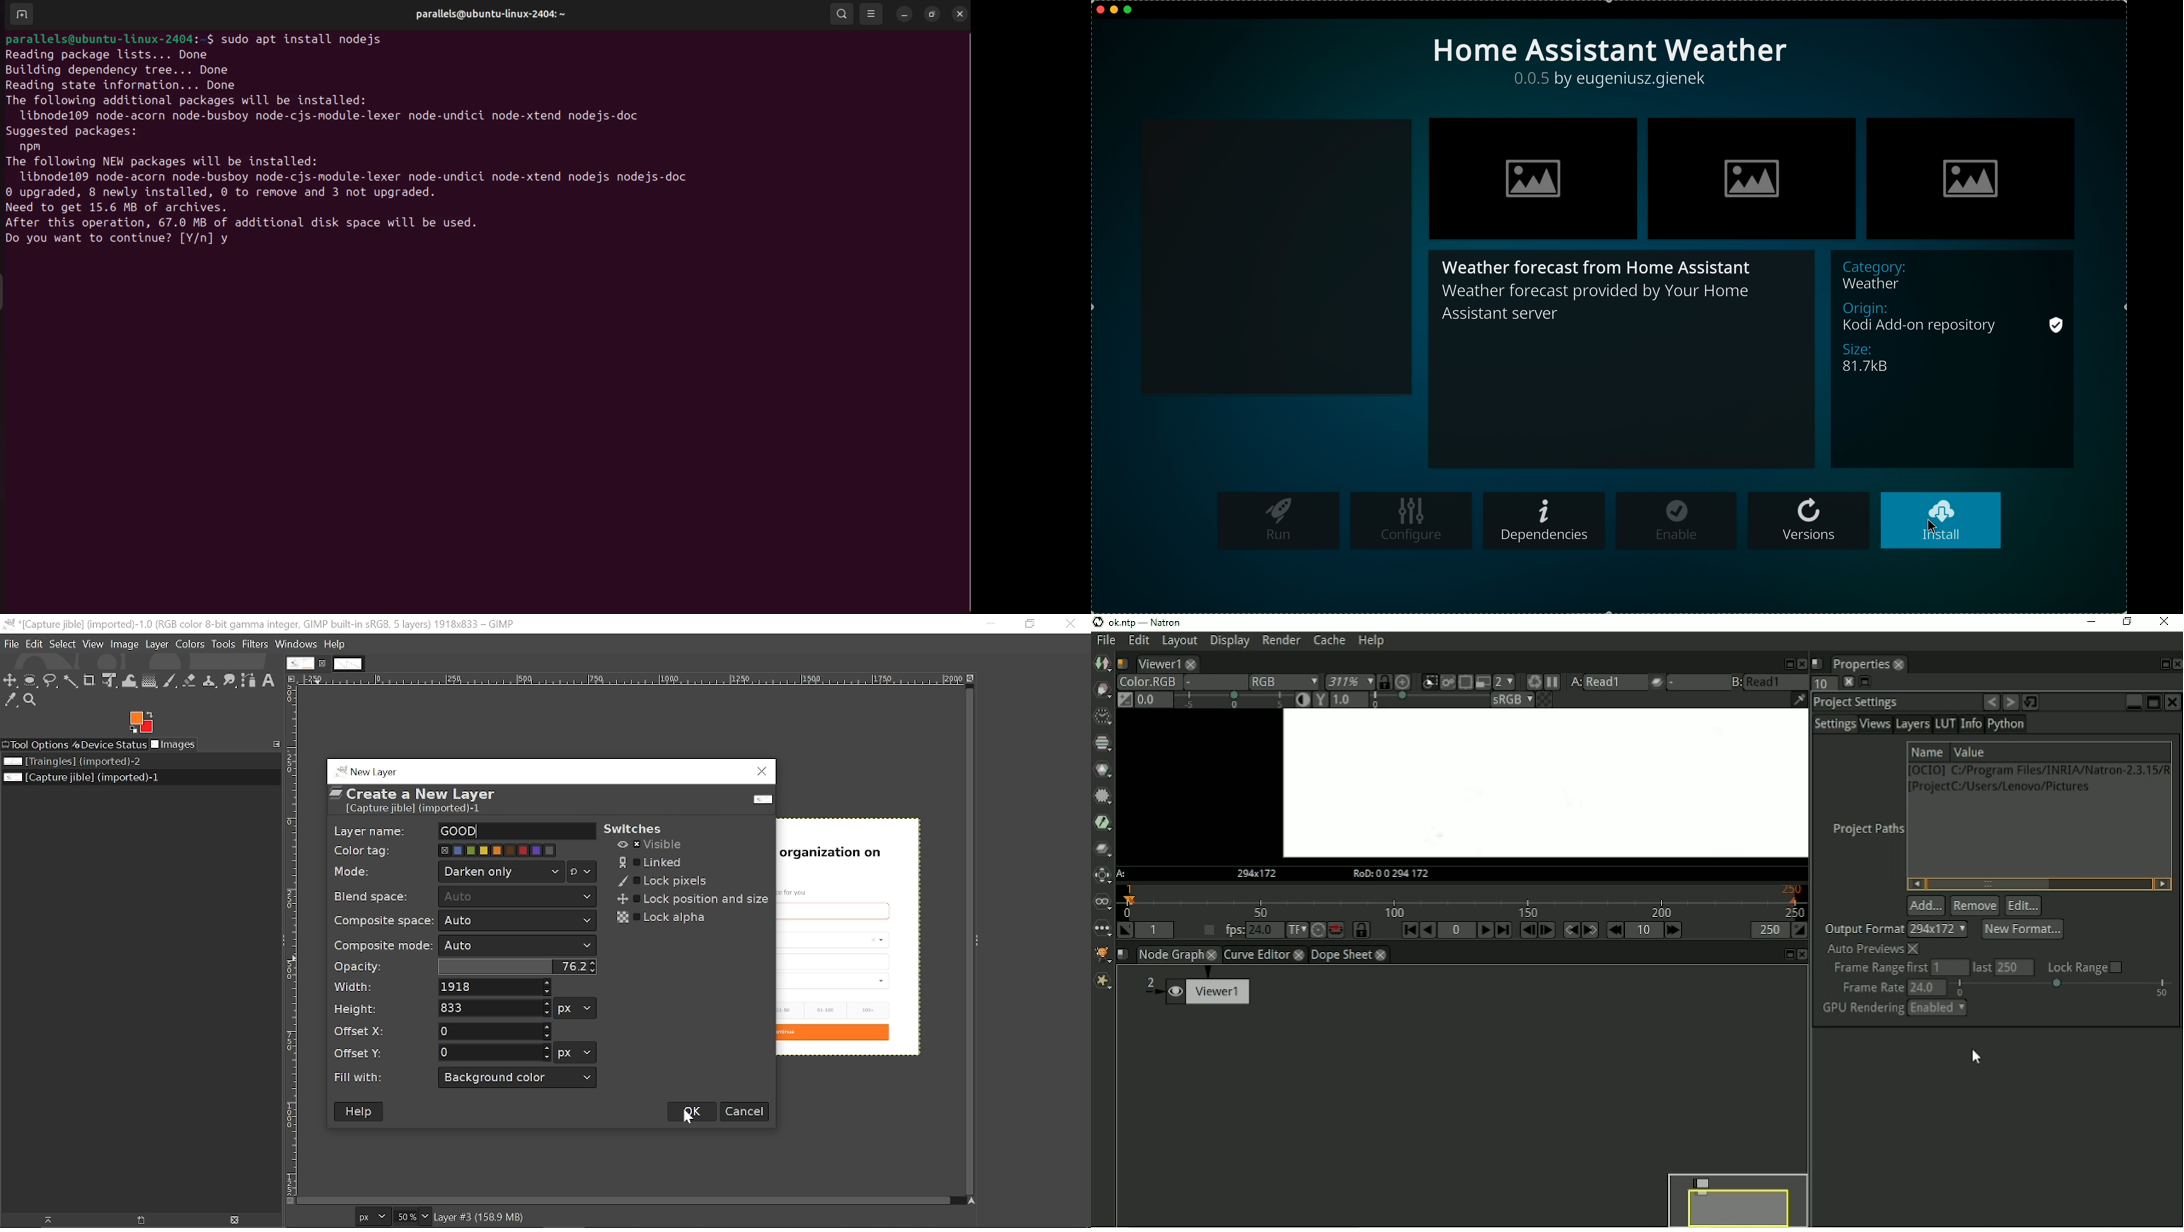 This screenshot has height=1232, width=2184. I want to click on close, so click(1189, 664).